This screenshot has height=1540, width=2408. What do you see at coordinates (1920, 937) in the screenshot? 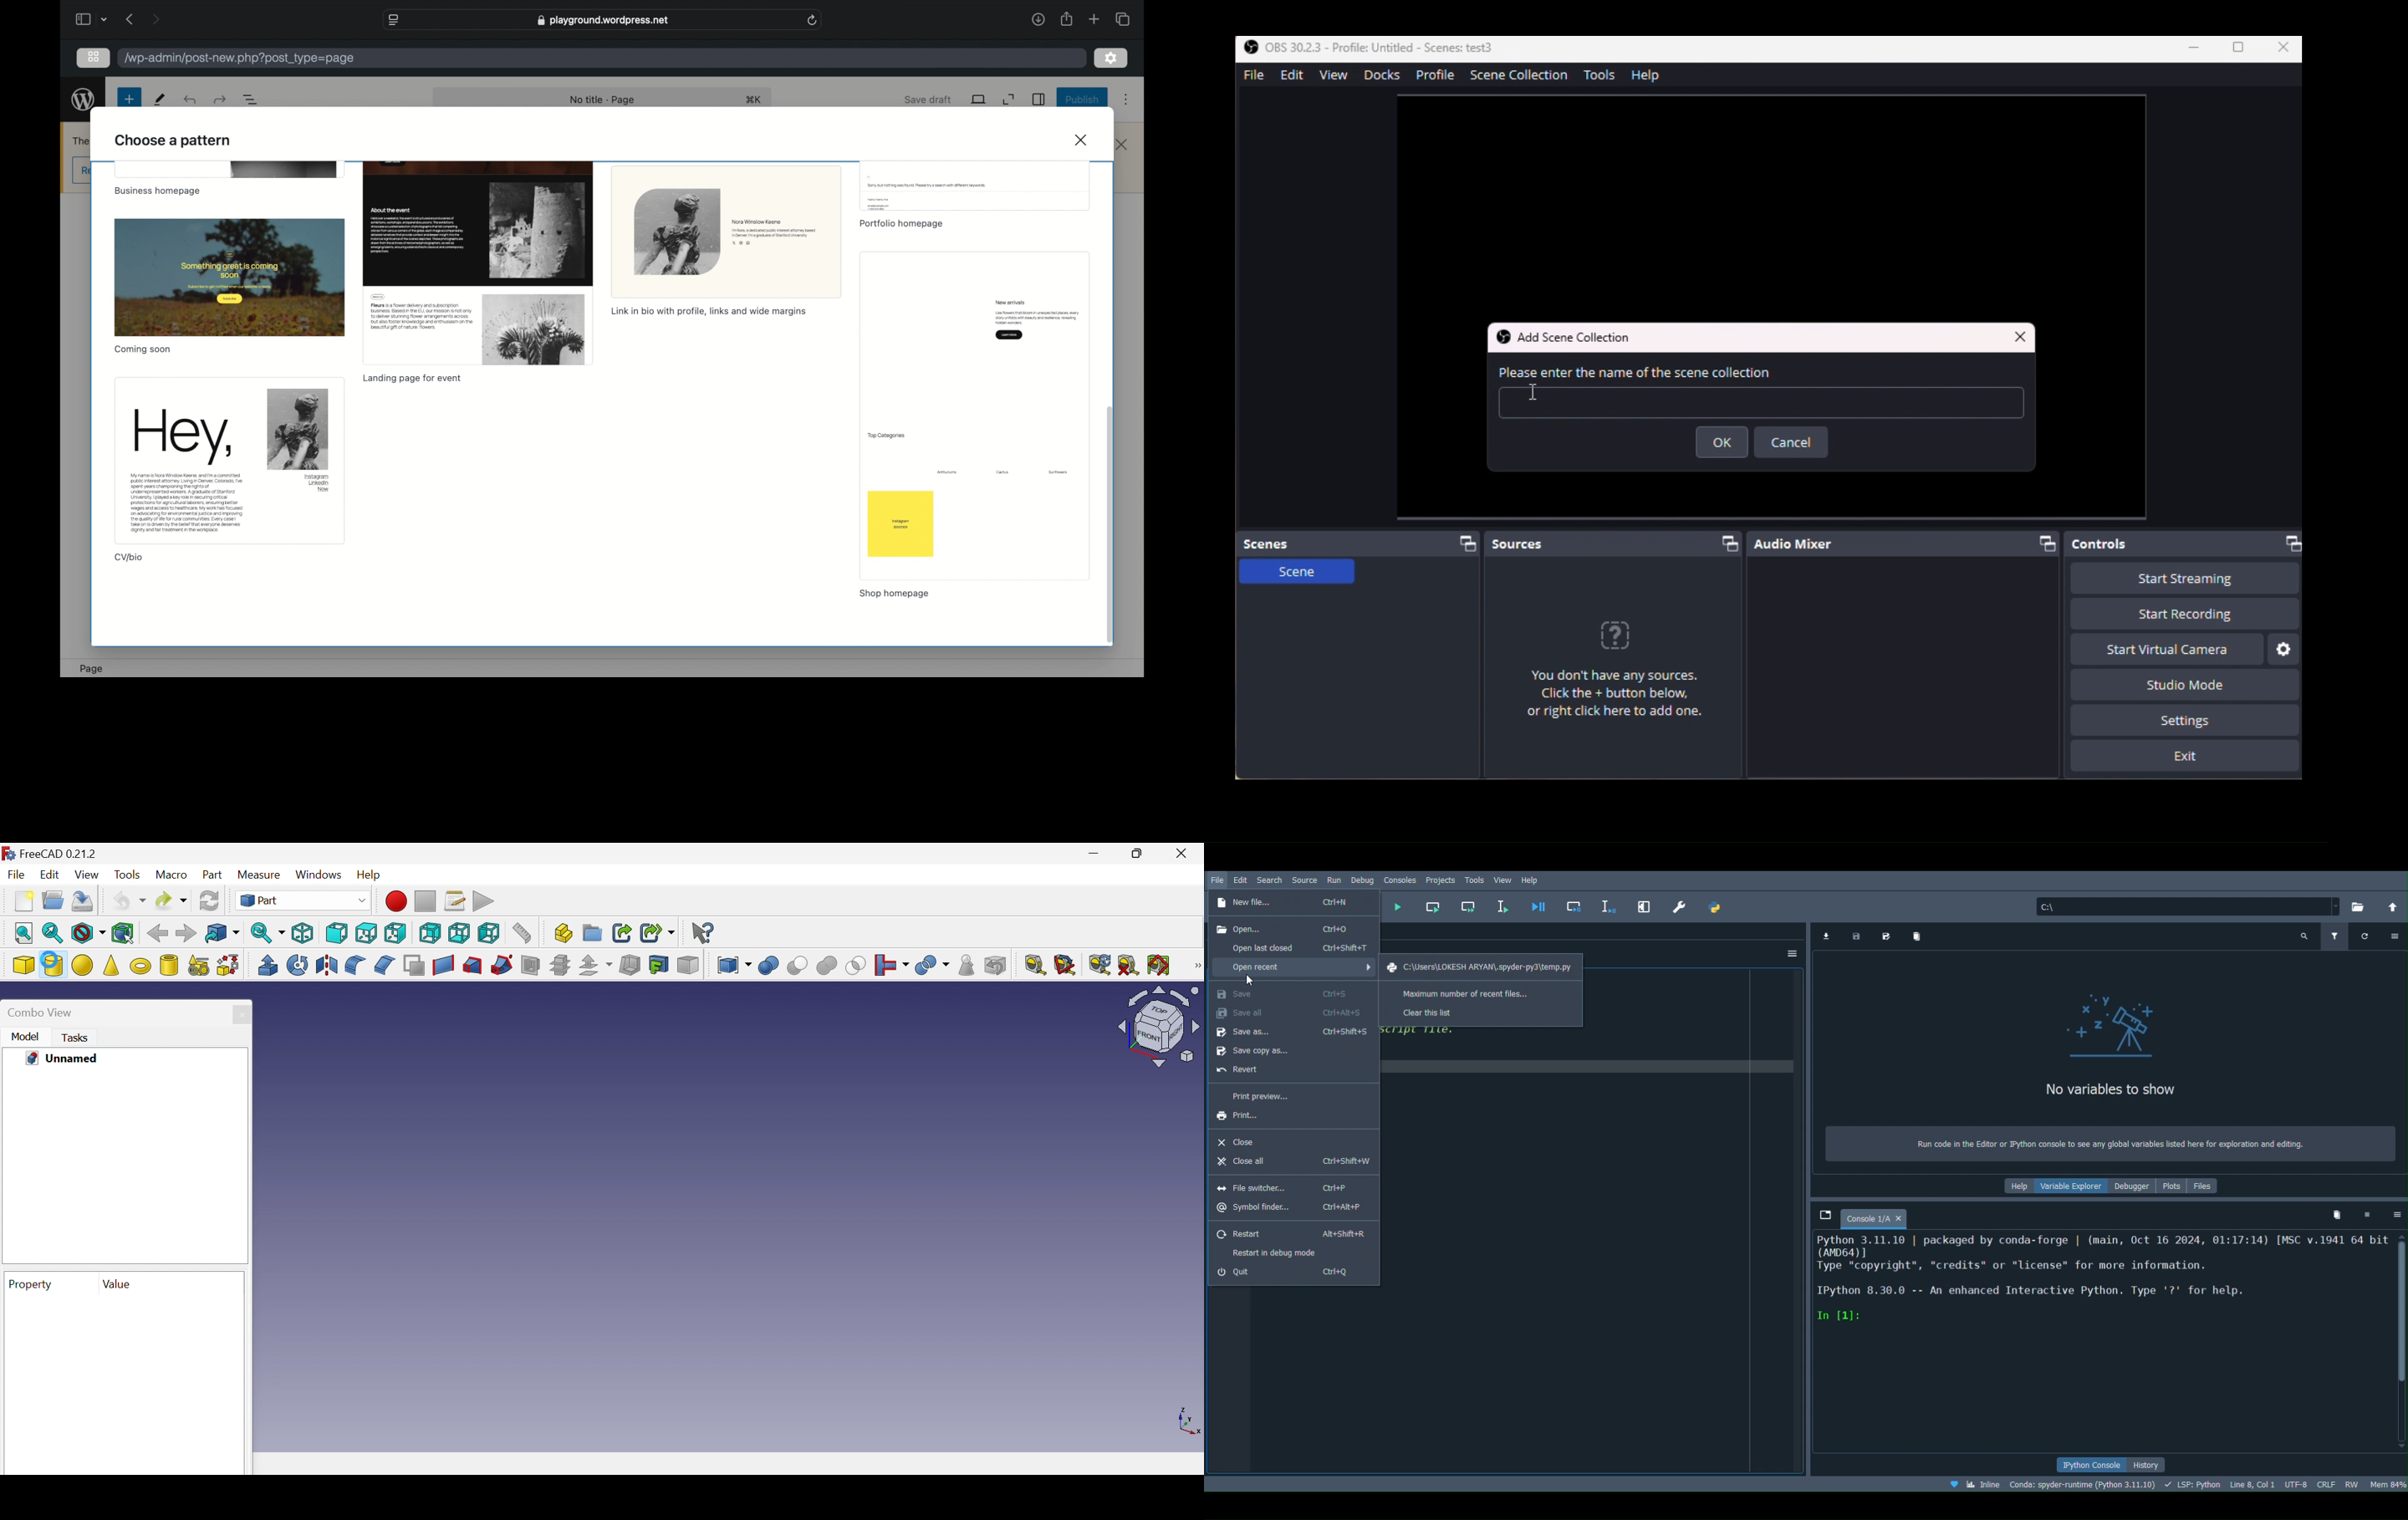
I see `Remove all variables` at bounding box center [1920, 937].